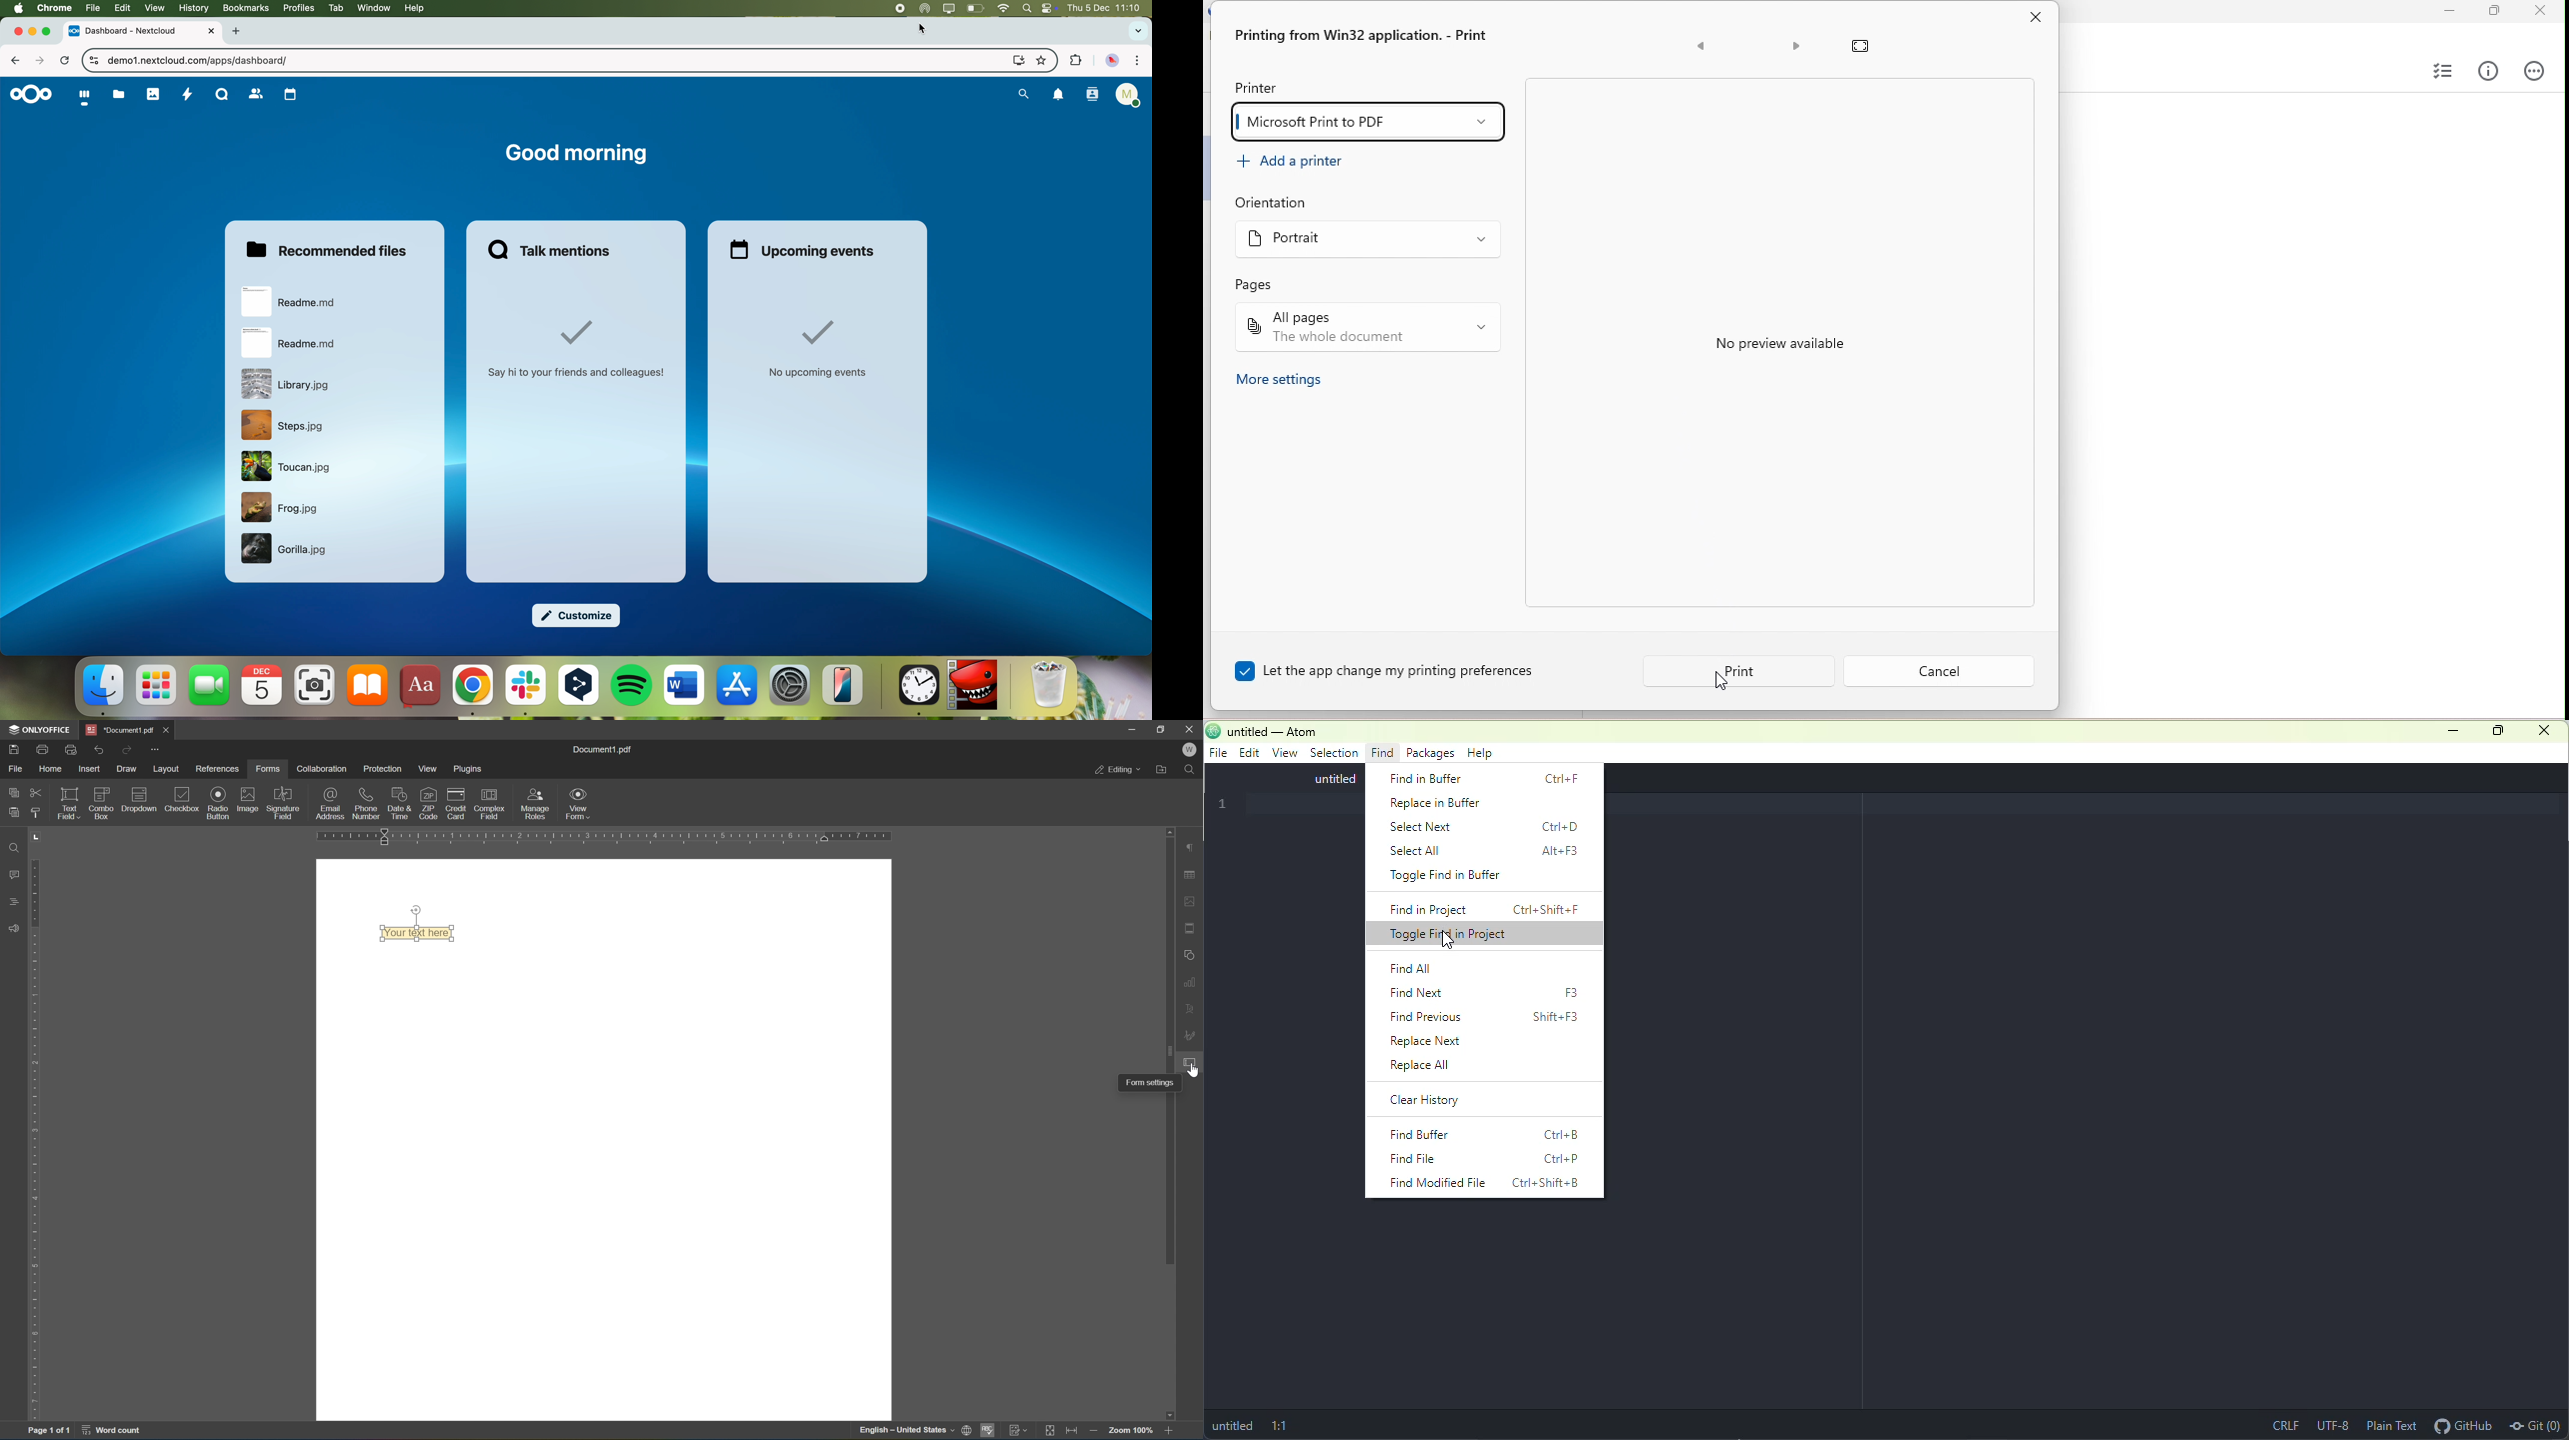 The height and width of the screenshot is (1456, 2576). I want to click on Slack, so click(525, 691).